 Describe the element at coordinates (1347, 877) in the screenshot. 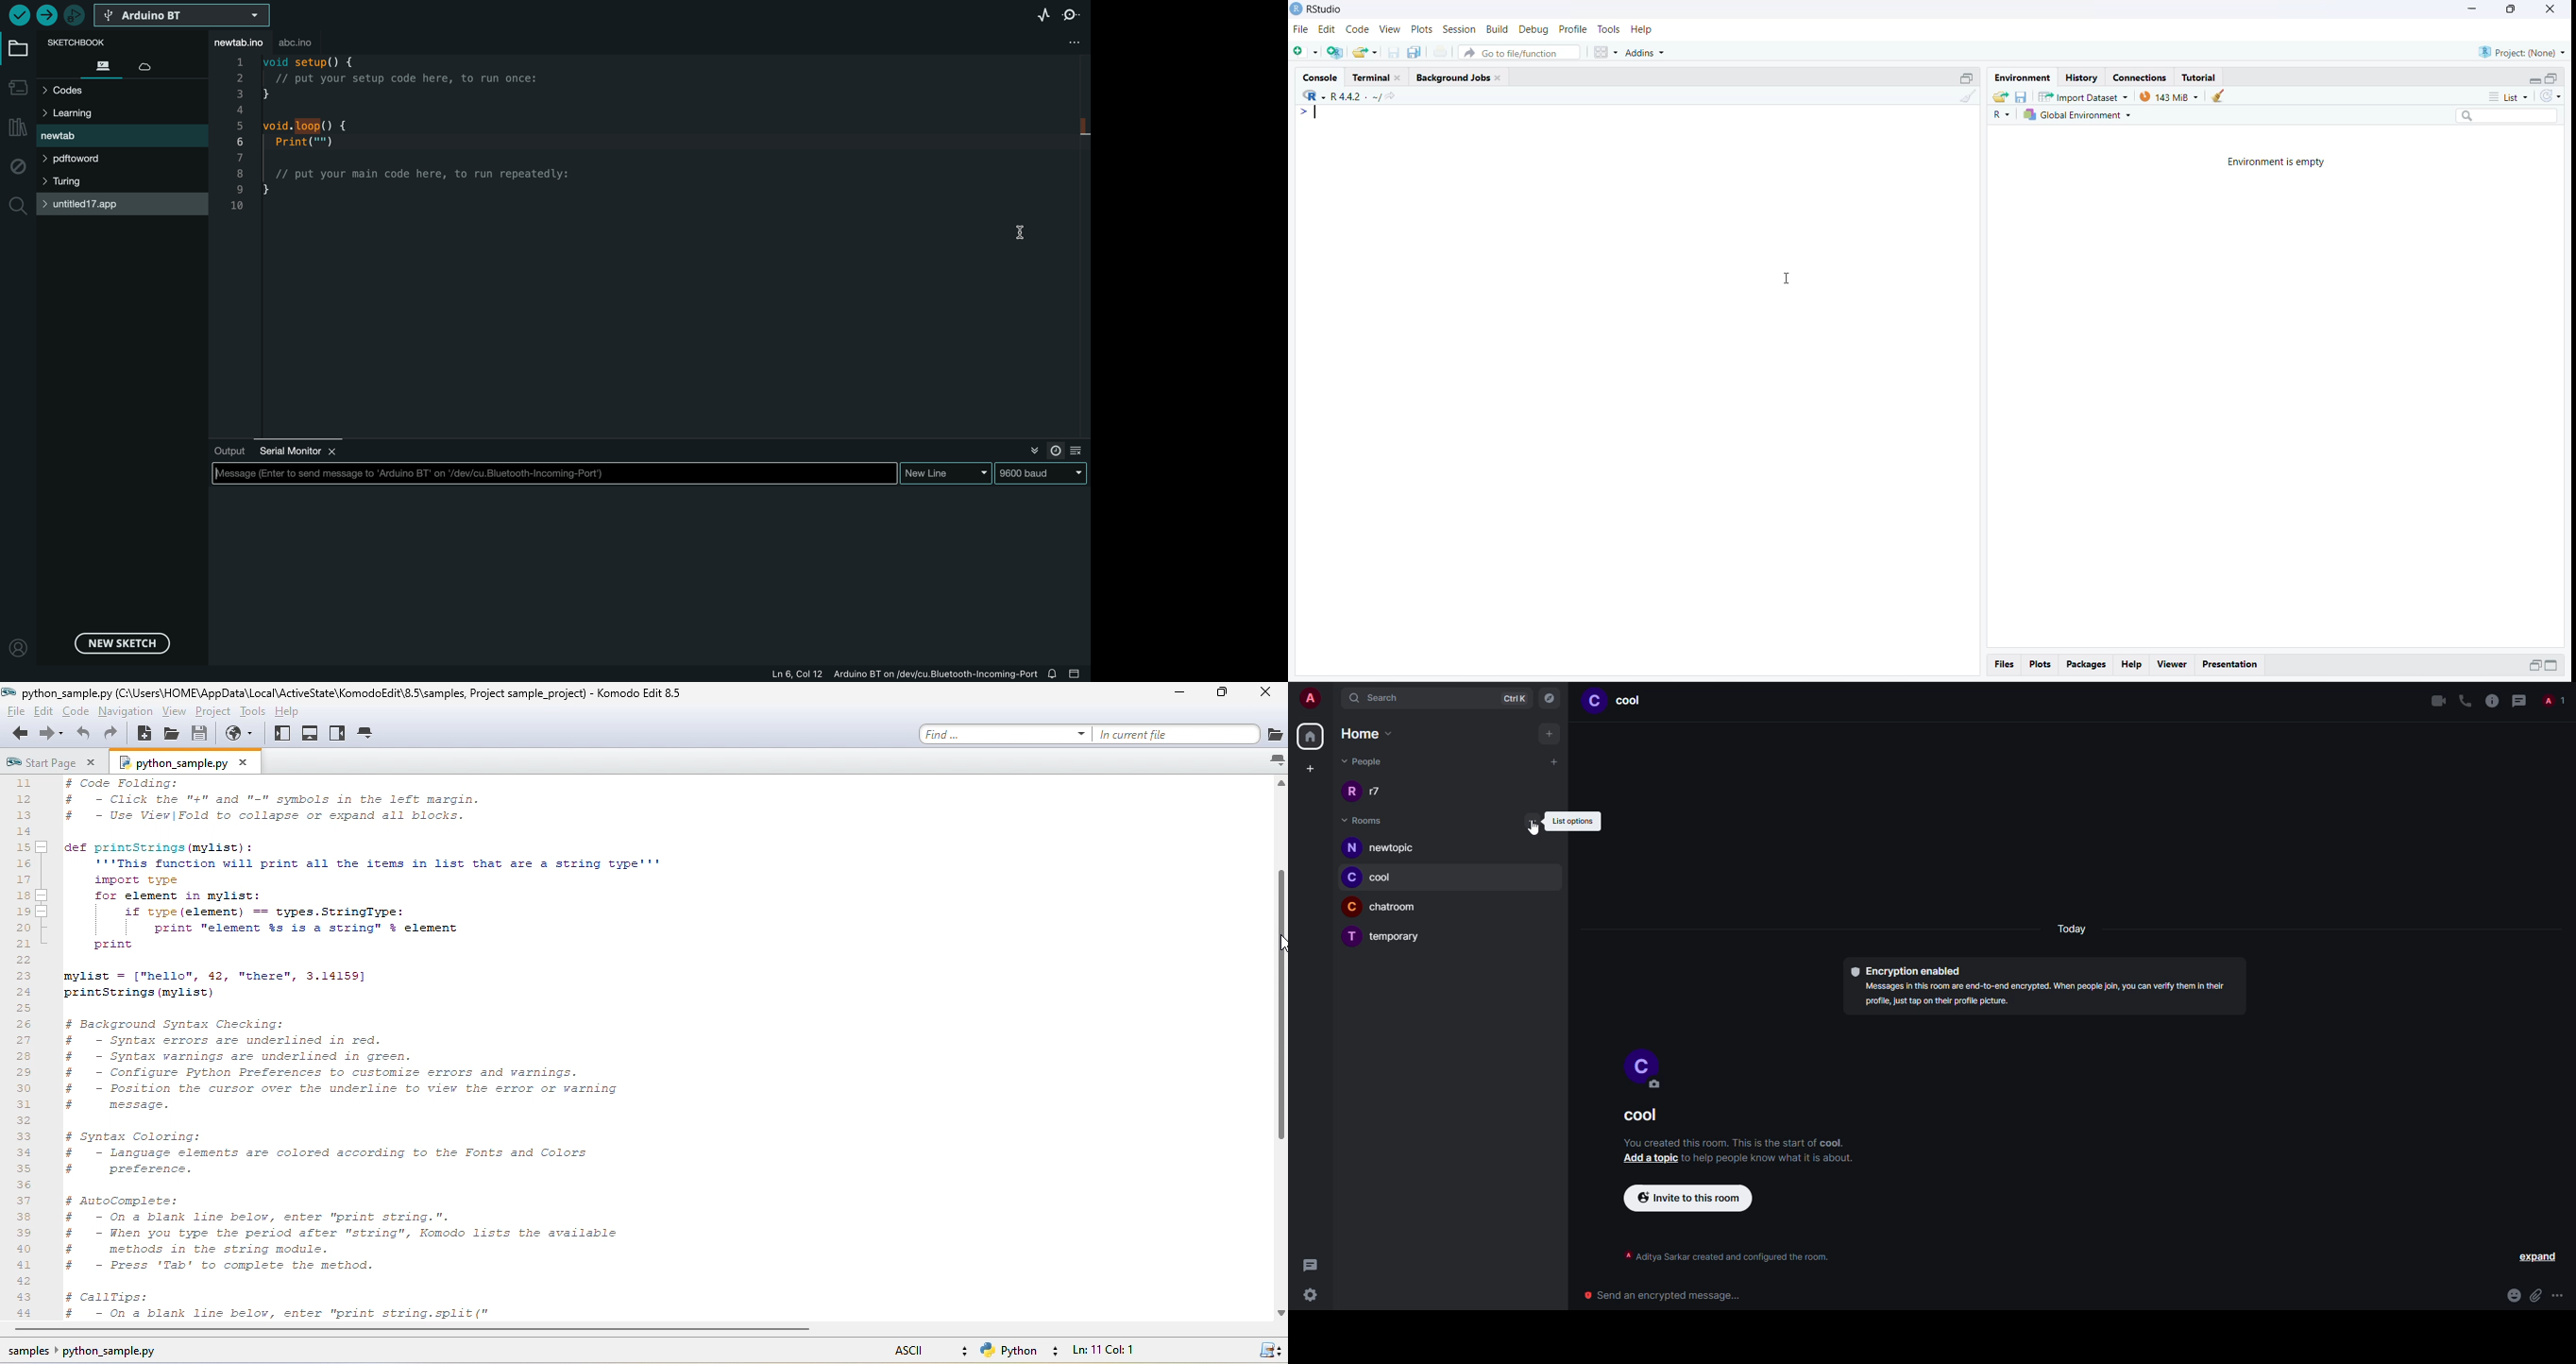

I see `profile` at that location.